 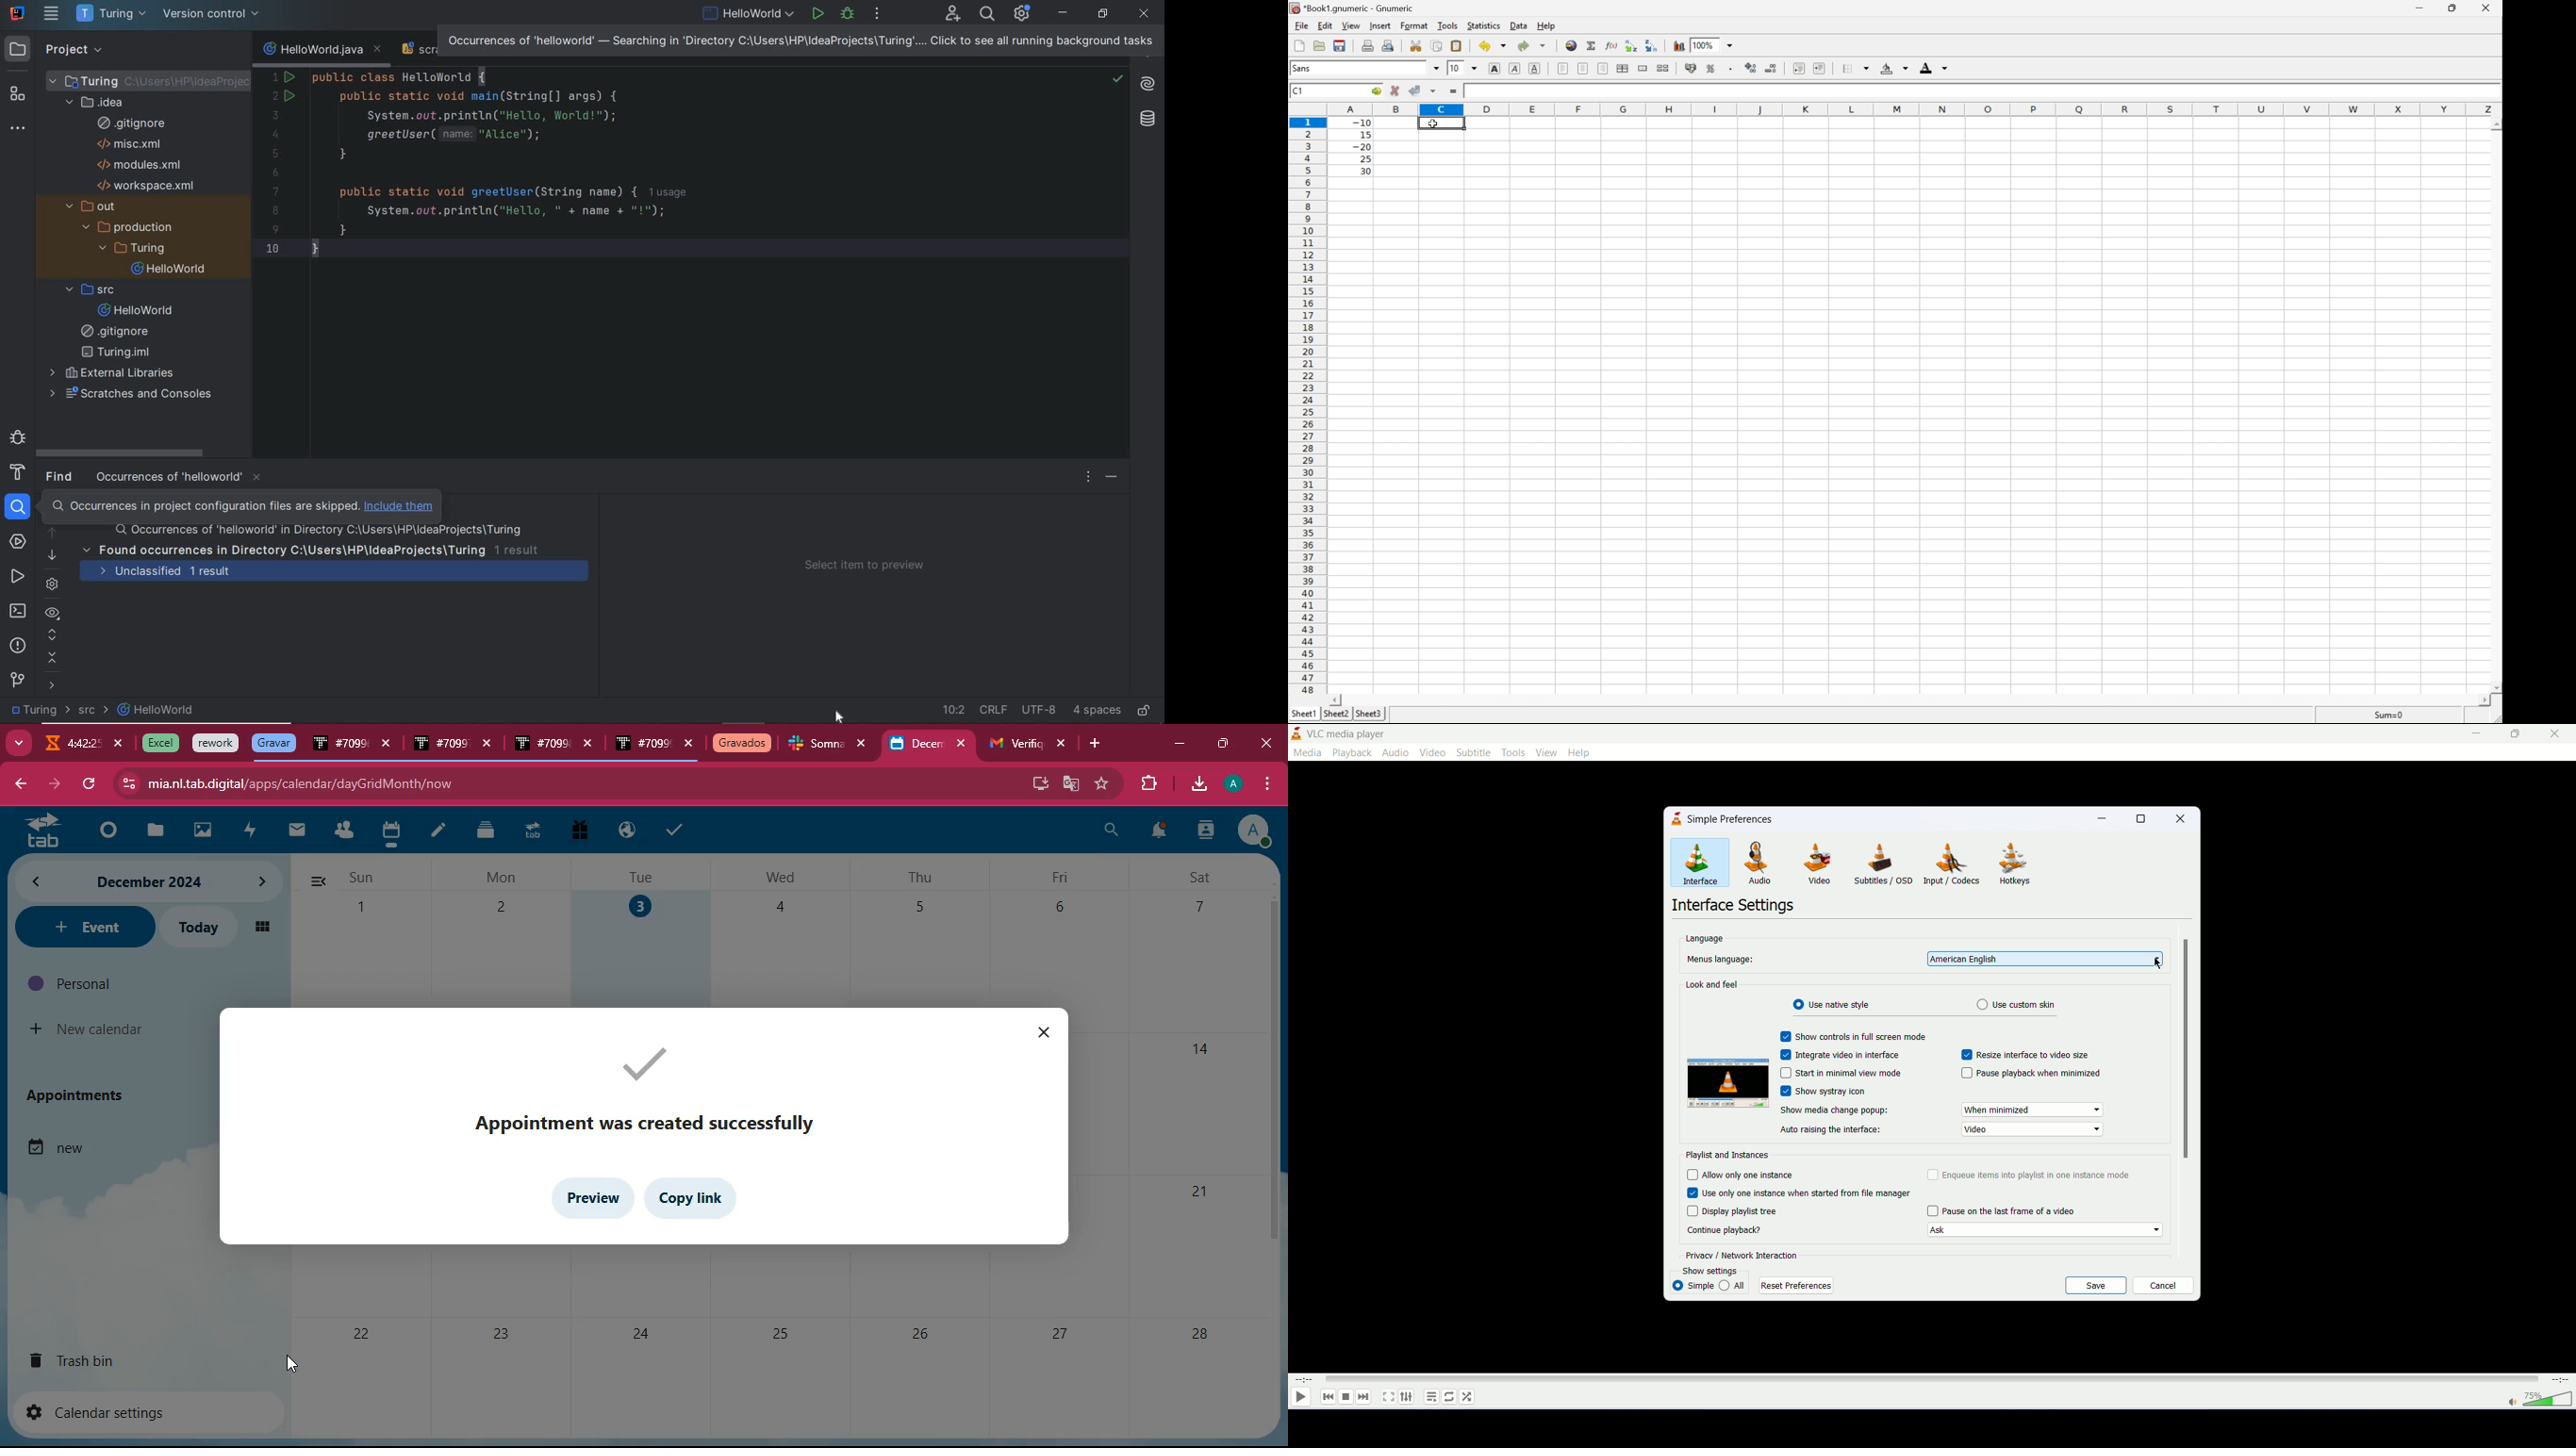 I want to click on resize interface to video size, so click(x=2025, y=1055).